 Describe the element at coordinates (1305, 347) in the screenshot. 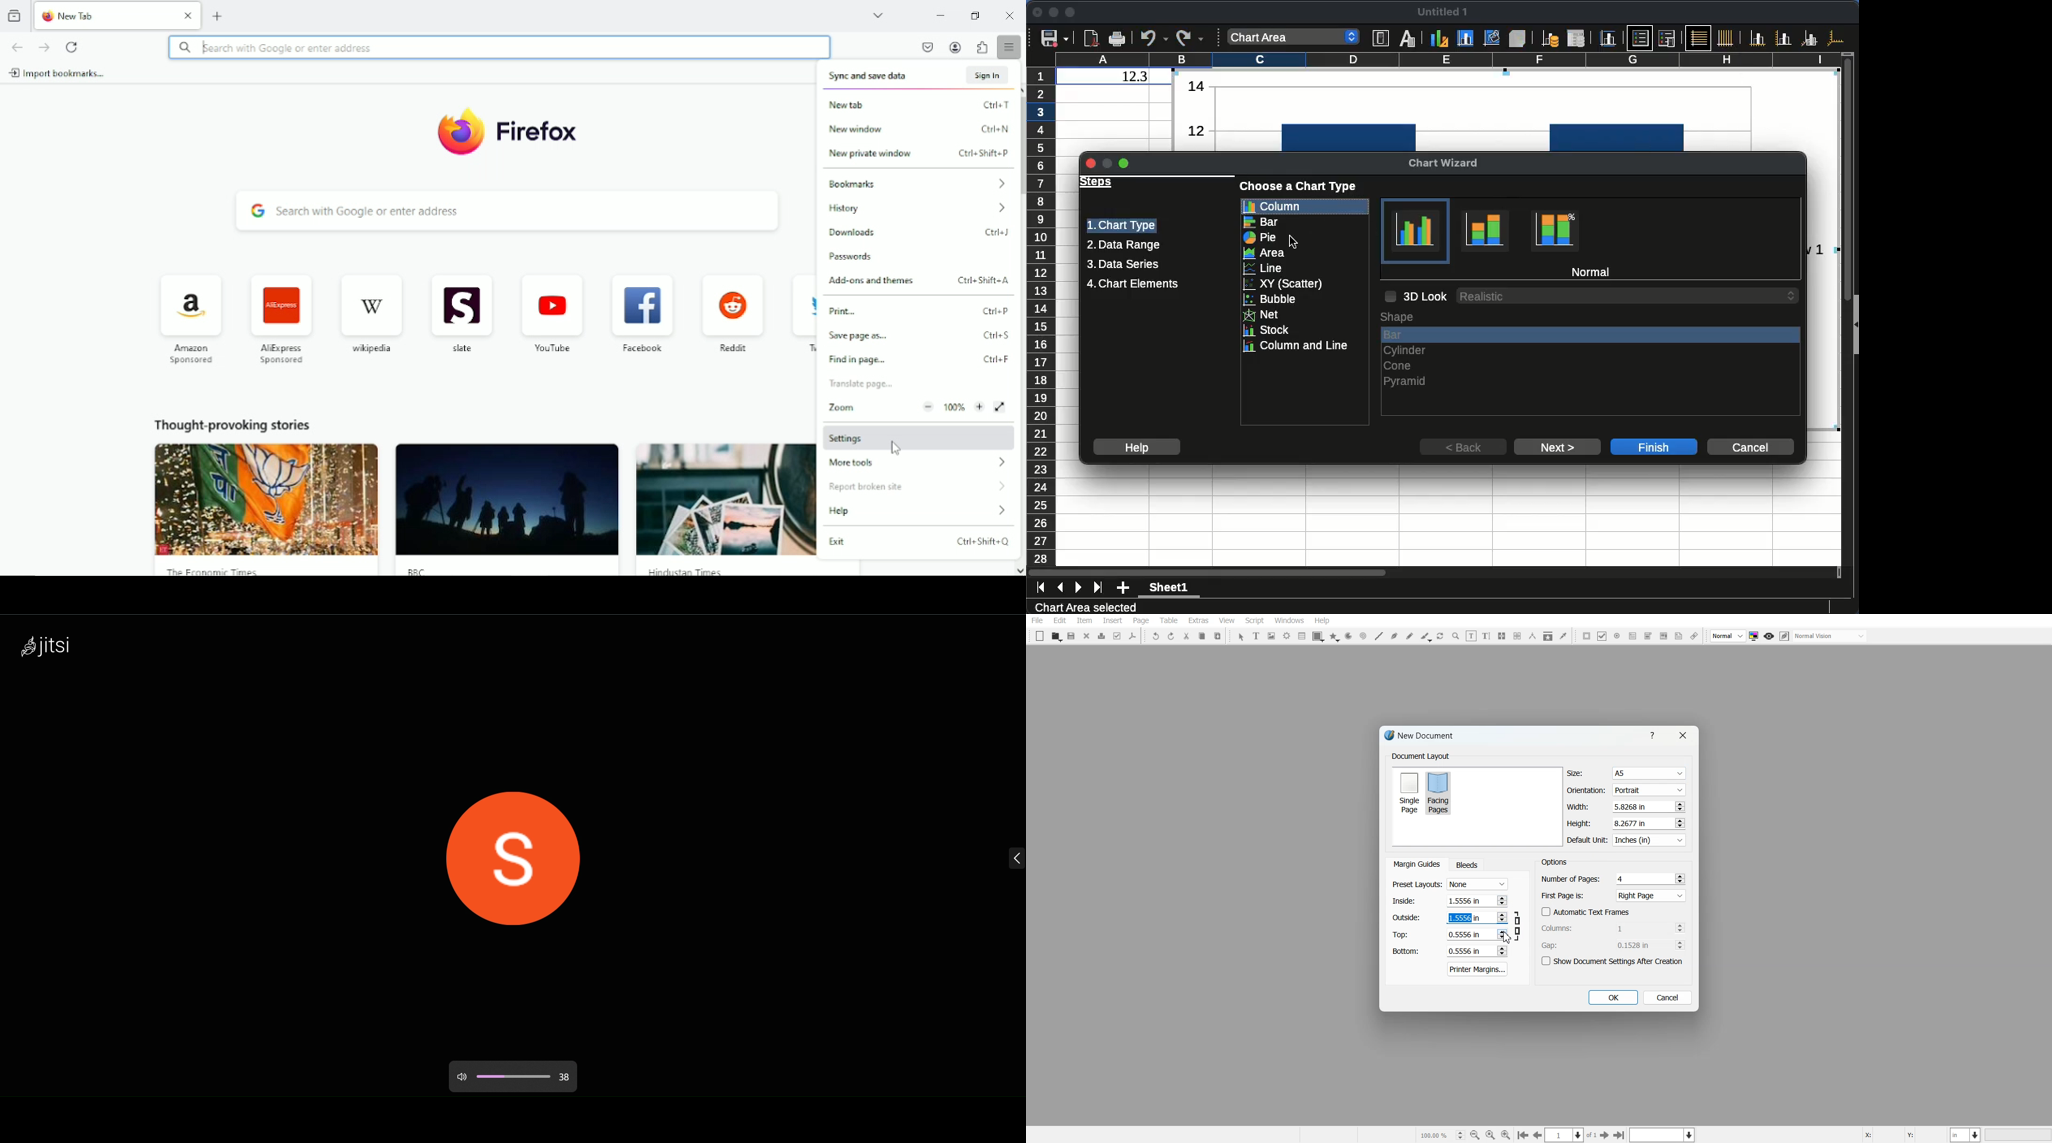

I see `column and line` at that location.